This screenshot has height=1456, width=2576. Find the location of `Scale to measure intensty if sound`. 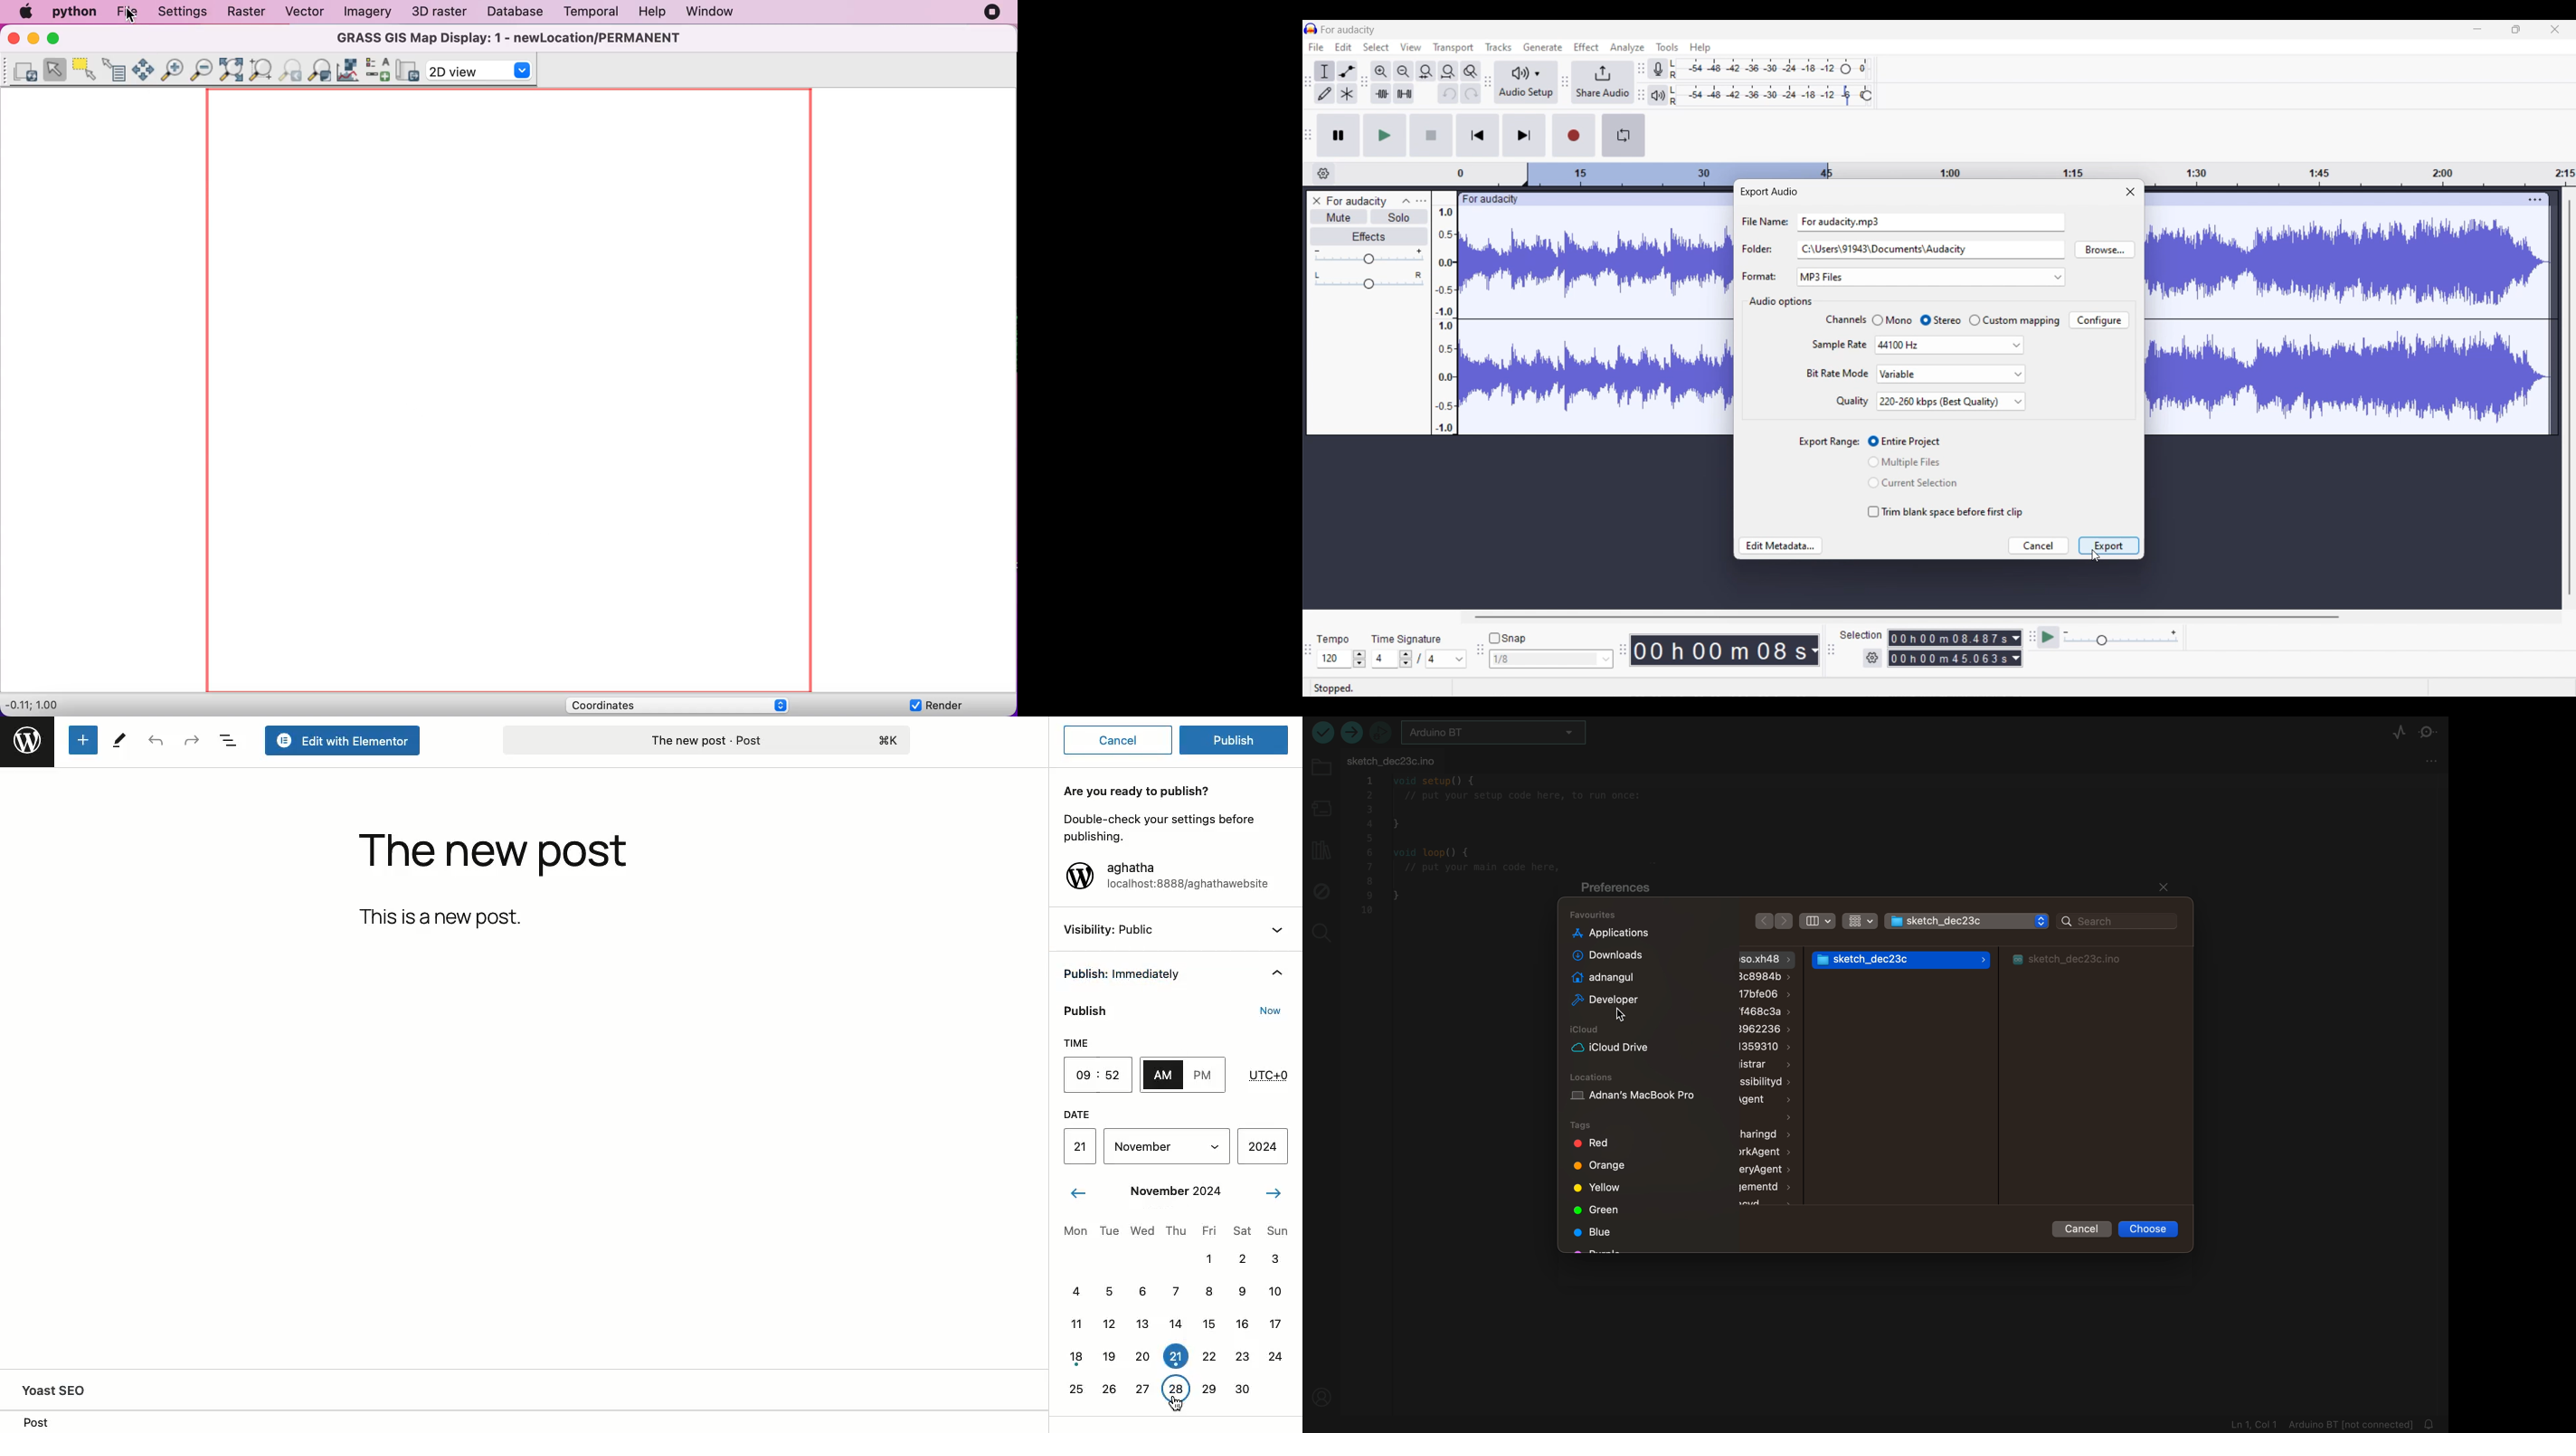

Scale to measure intensty if sound is located at coordinates (1444, 320).